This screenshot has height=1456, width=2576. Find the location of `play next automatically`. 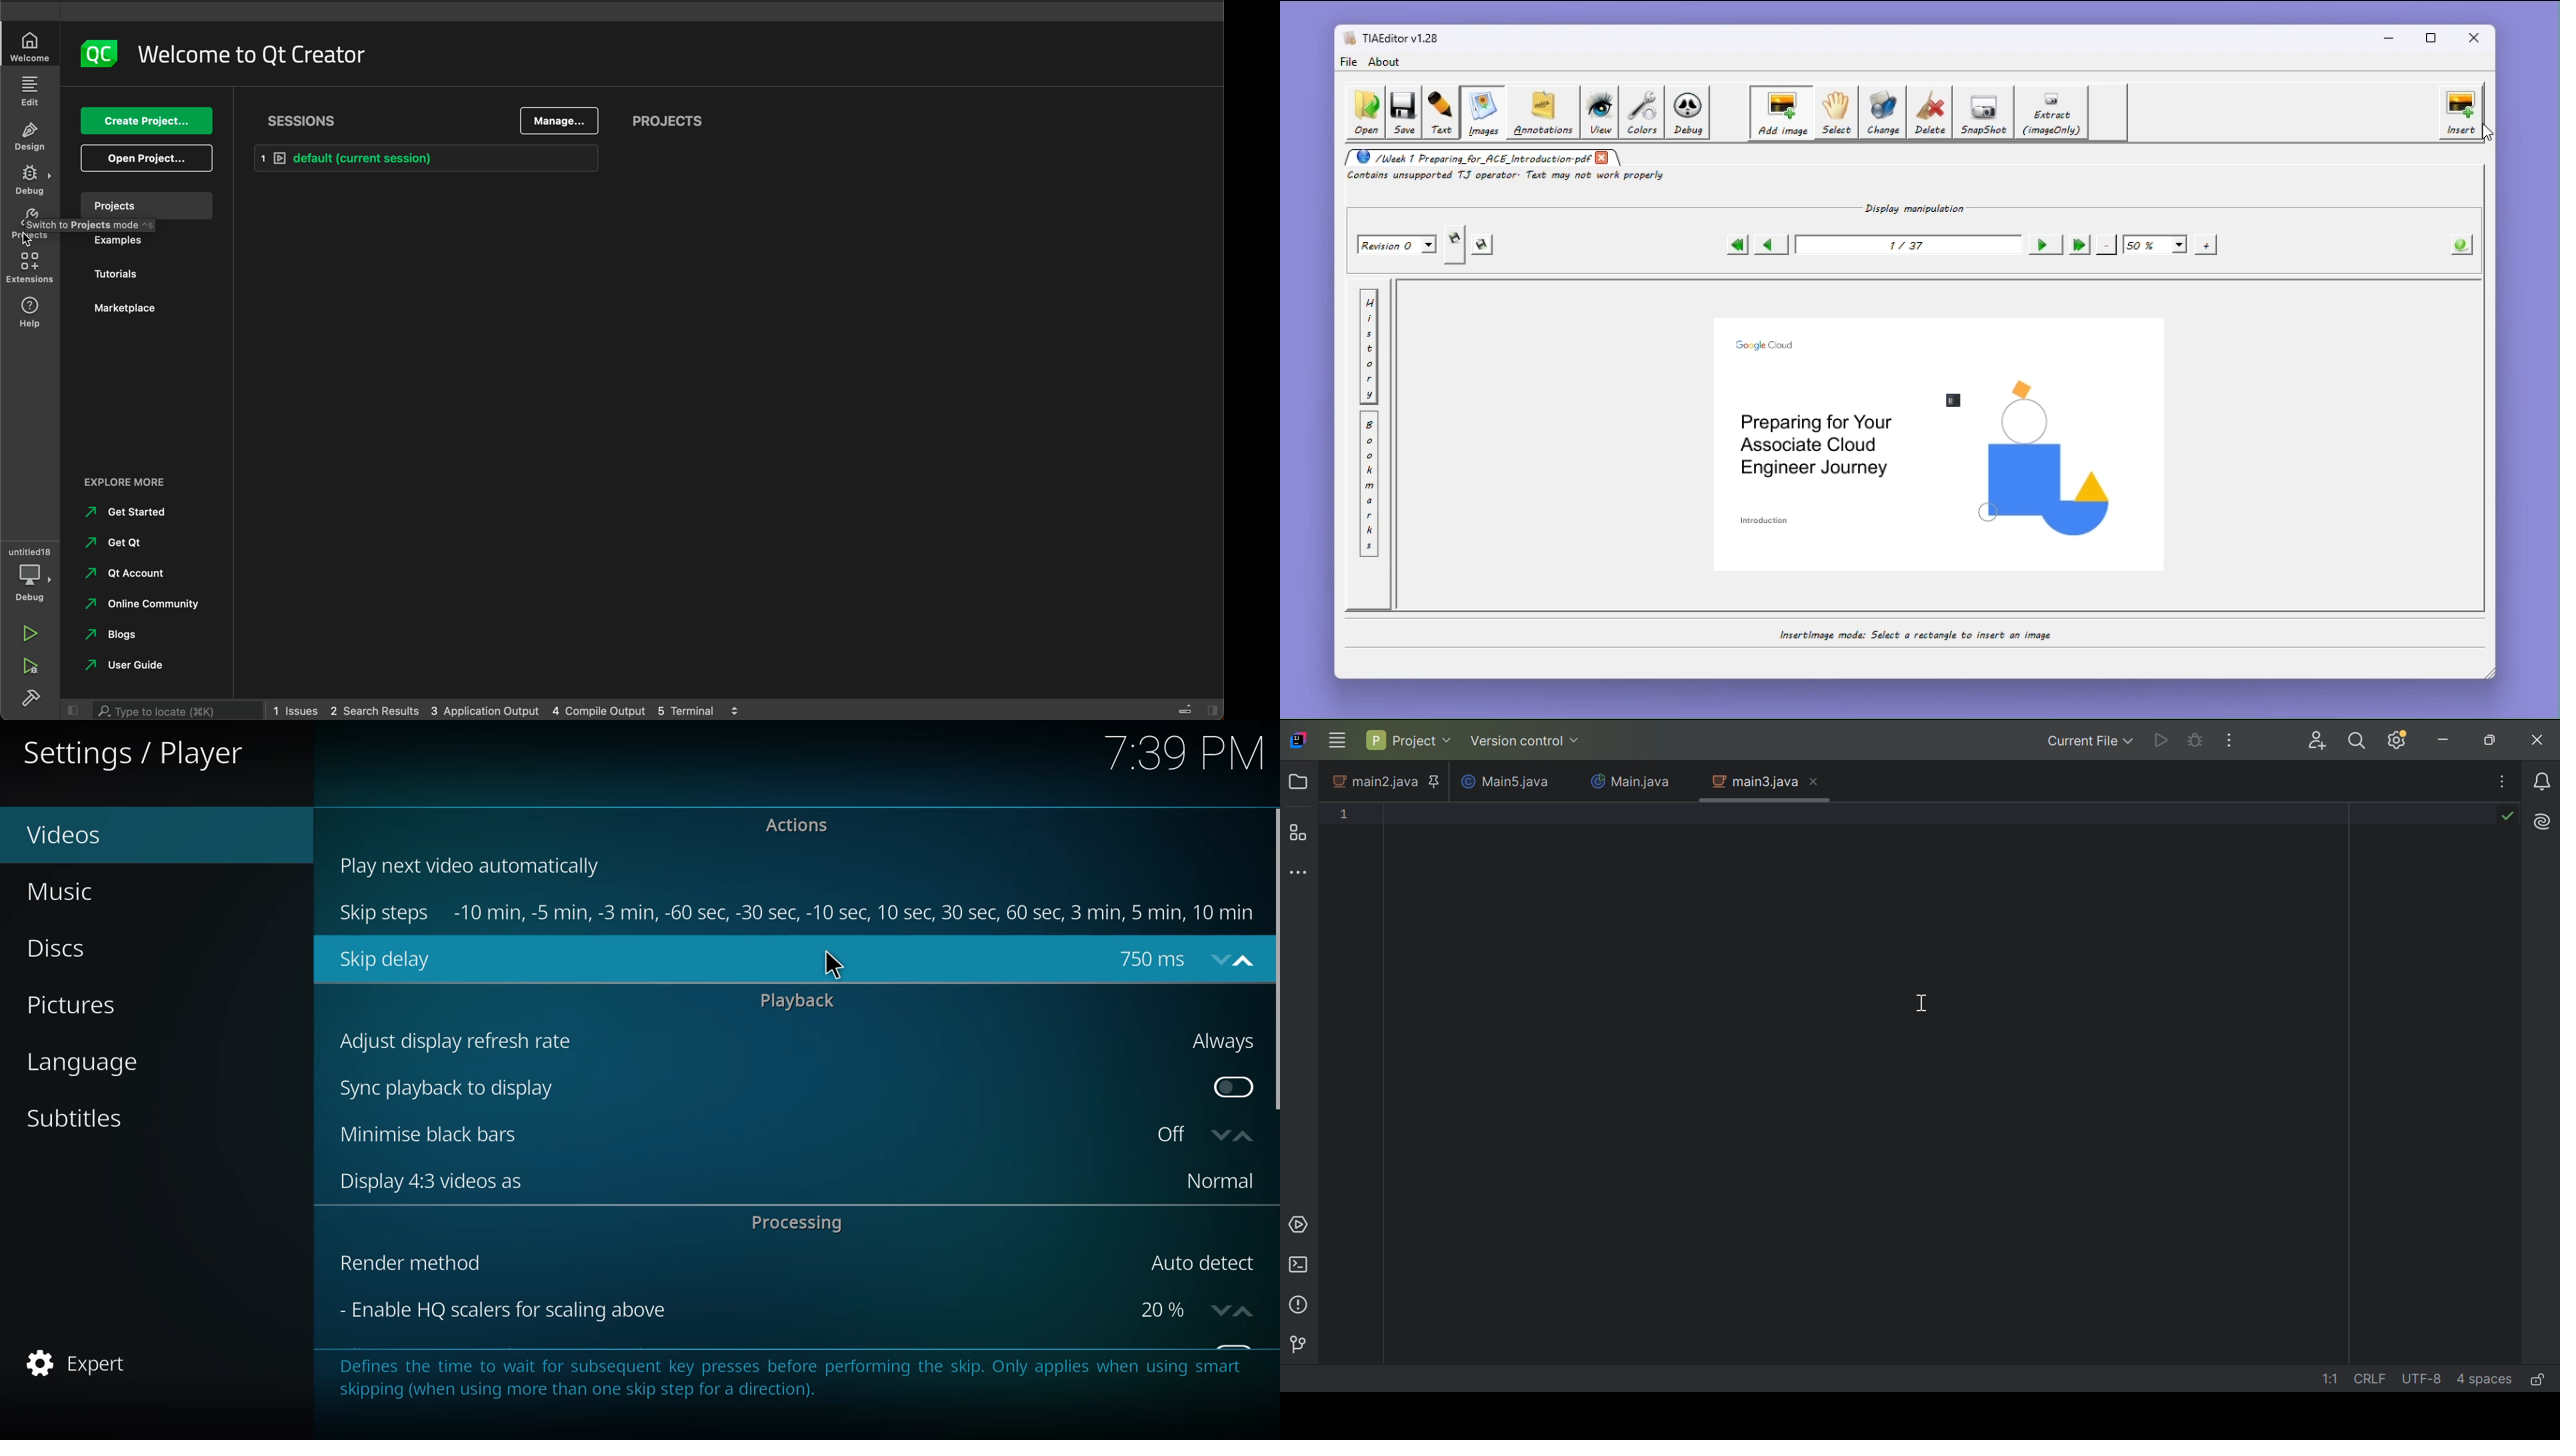

play next automatically is located at coordinates (472, 866).